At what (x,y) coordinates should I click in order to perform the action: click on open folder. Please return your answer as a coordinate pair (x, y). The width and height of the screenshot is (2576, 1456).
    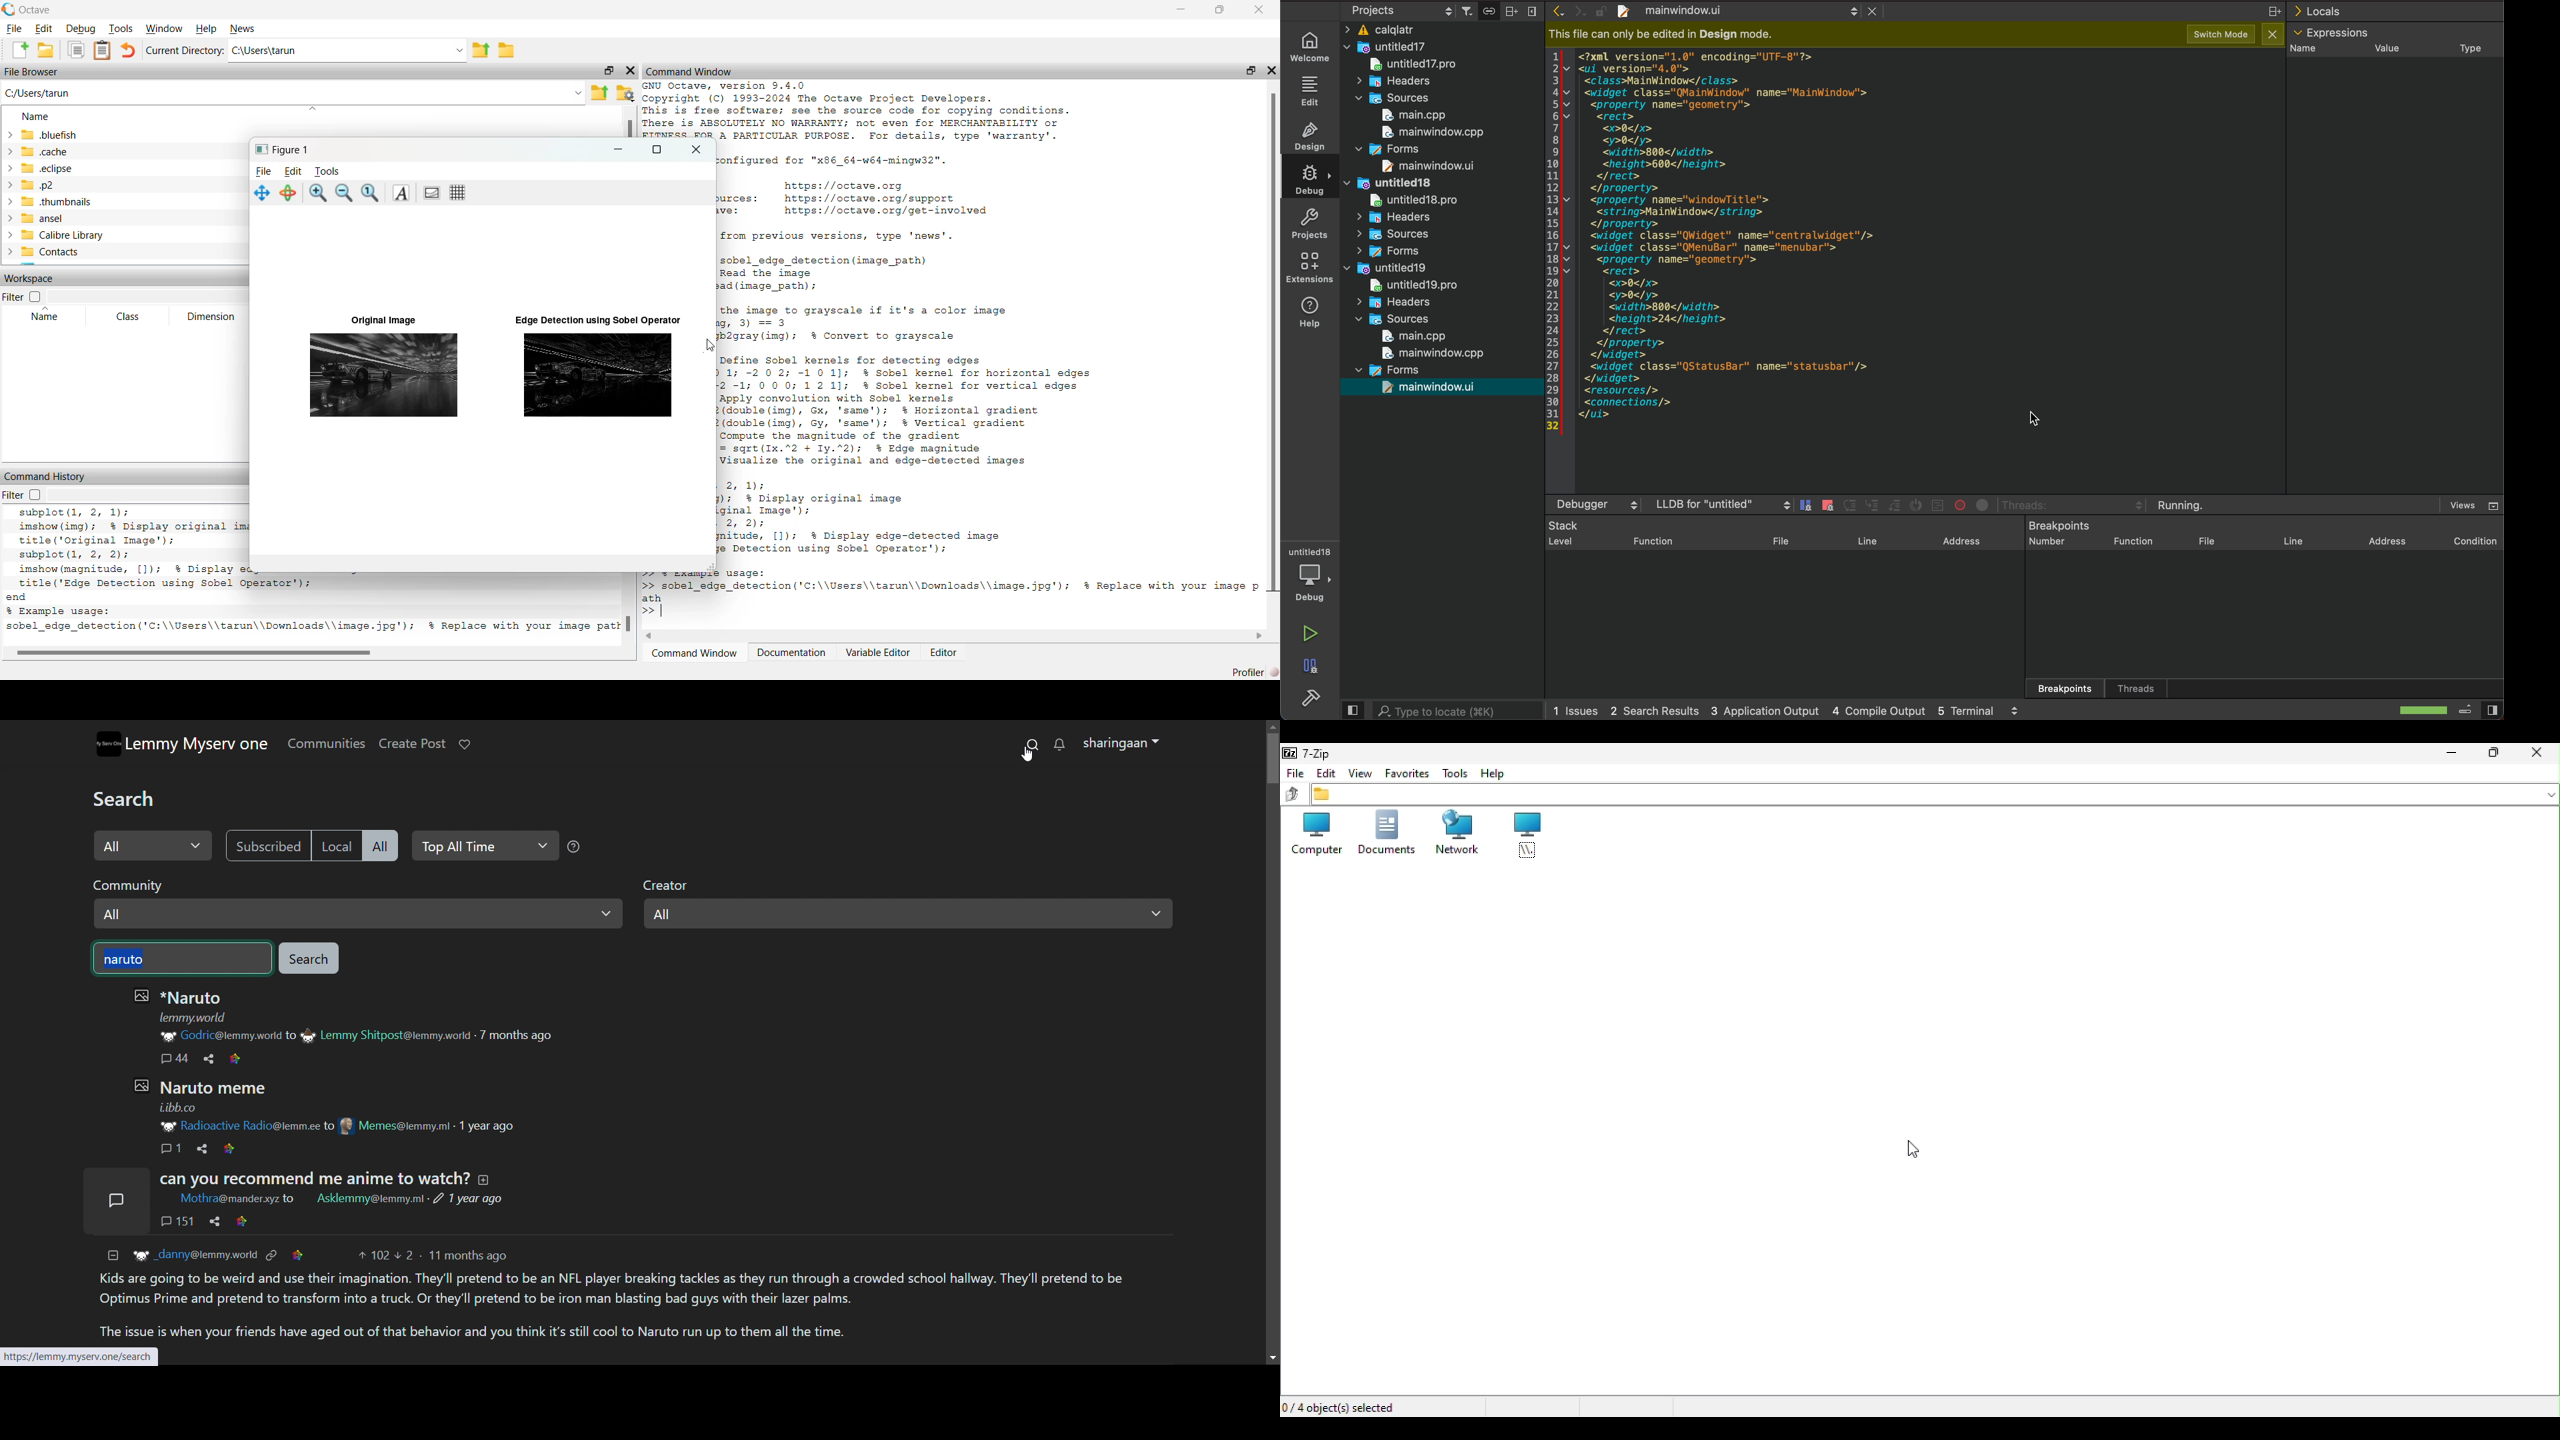
    Looking at the image, I should click on (46, 50).